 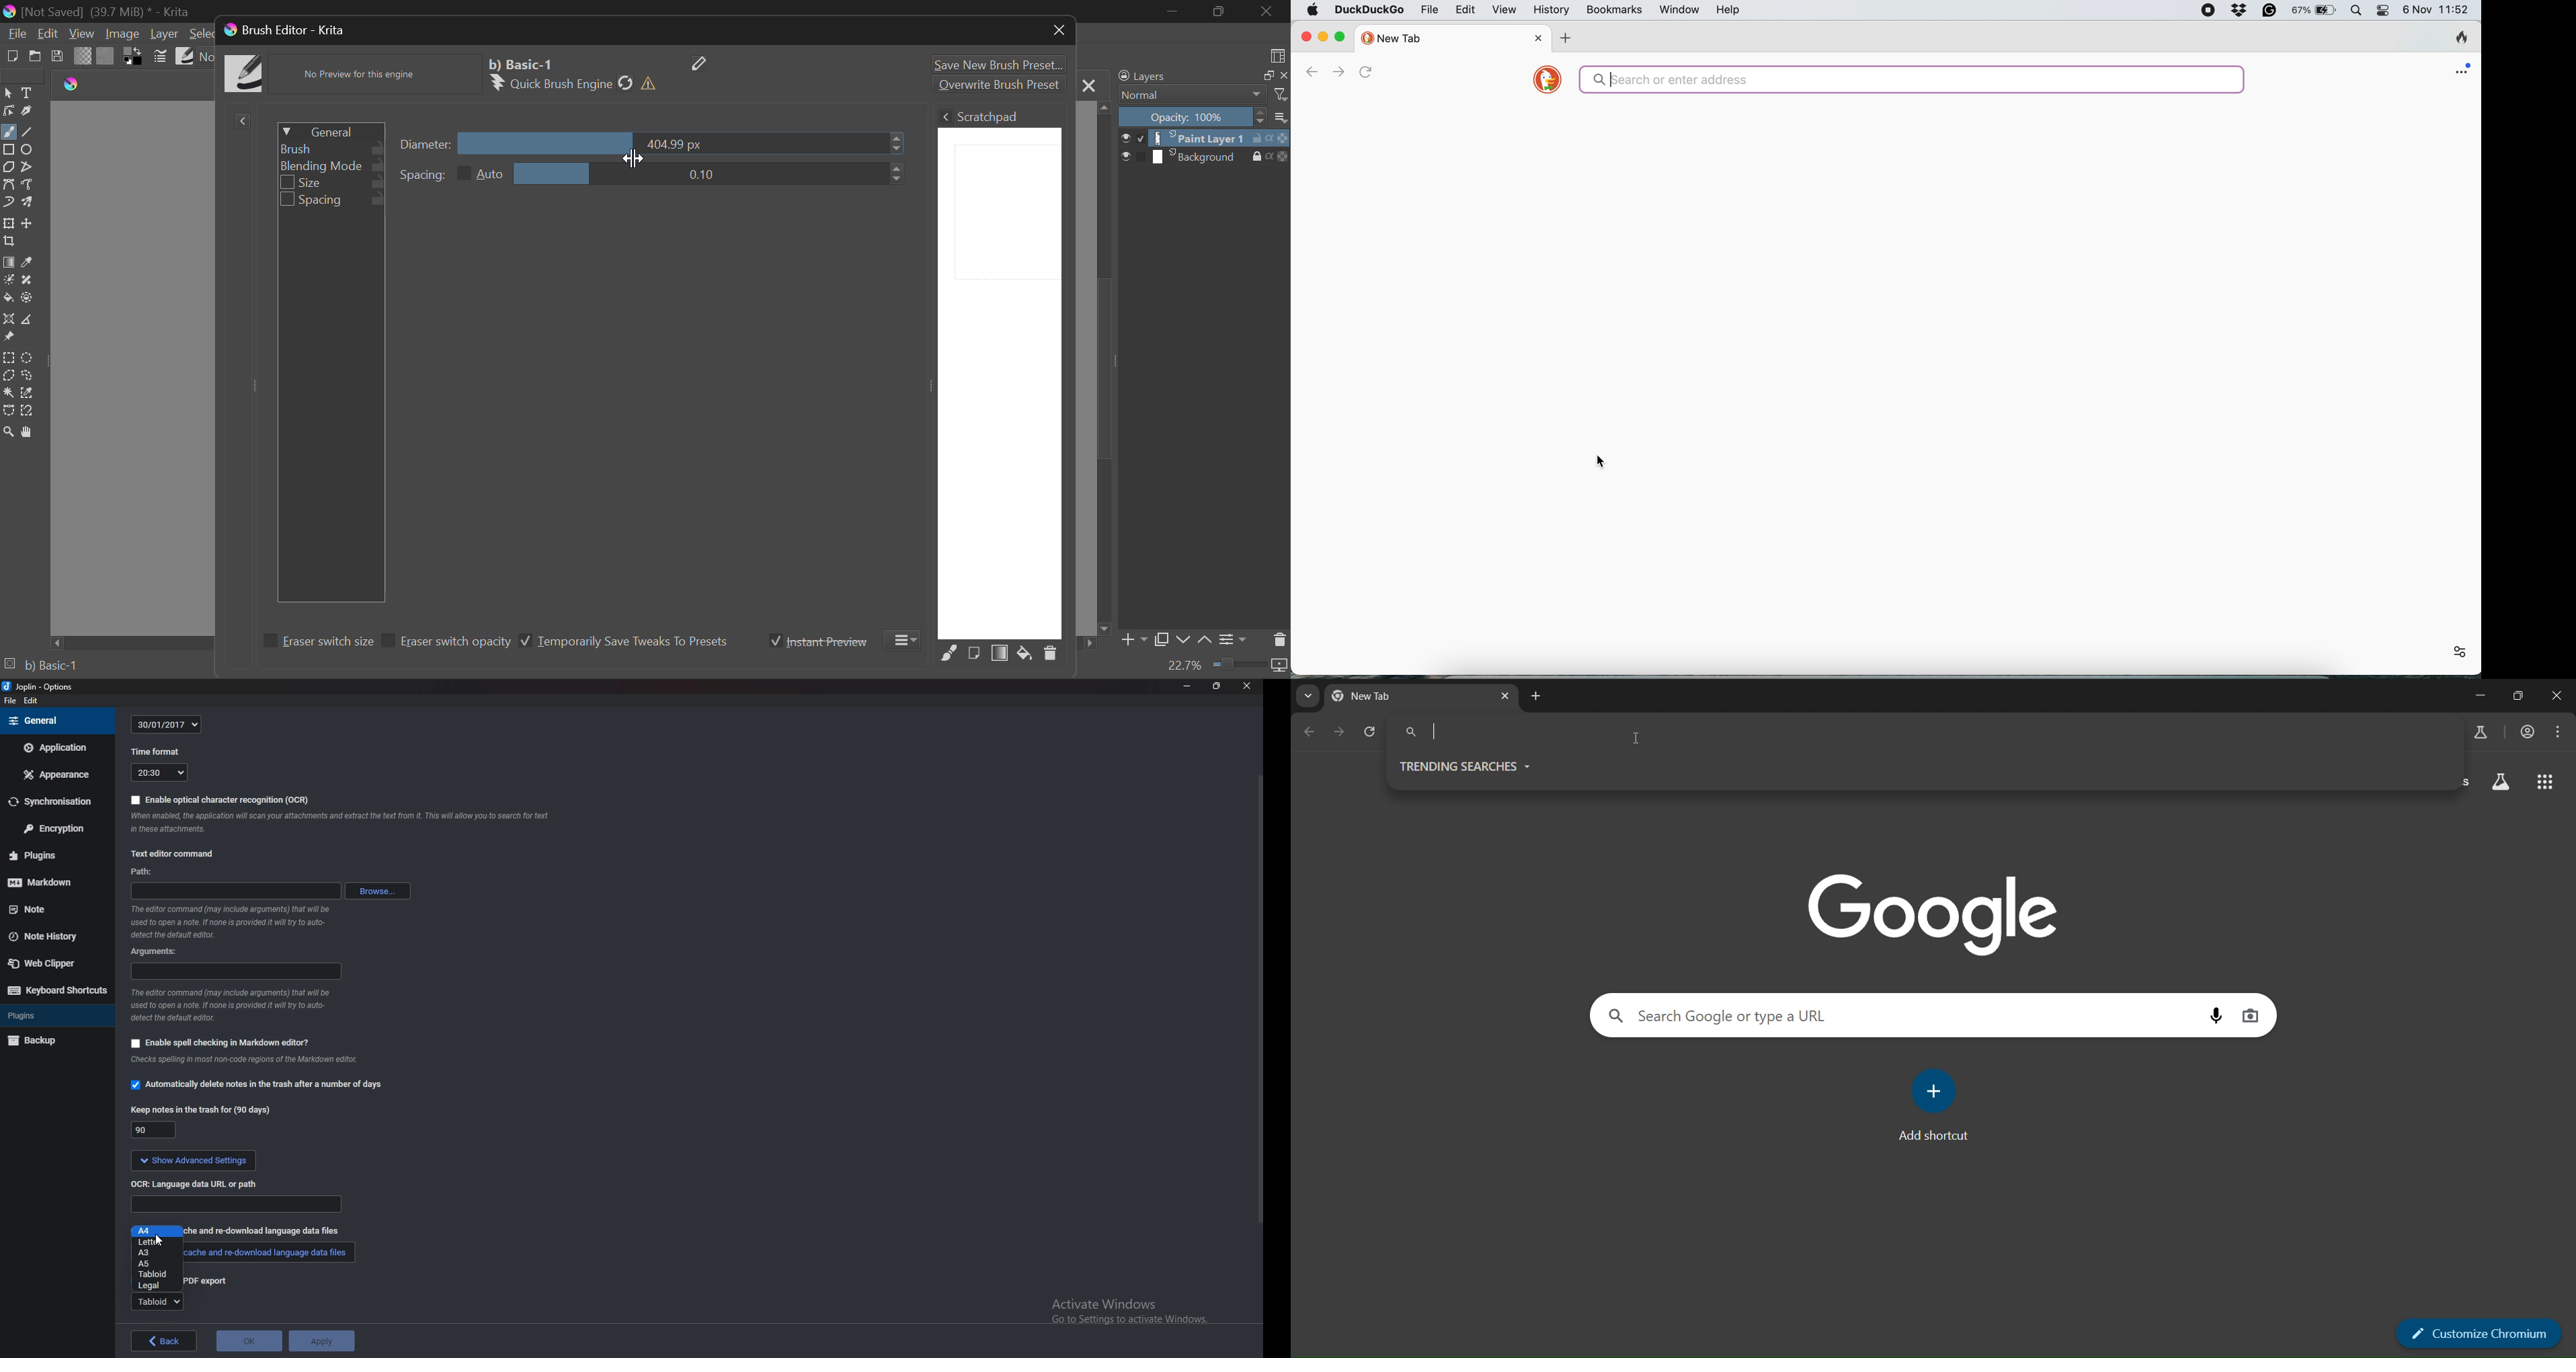 I want to click on argument, so click(x=158, y=952).